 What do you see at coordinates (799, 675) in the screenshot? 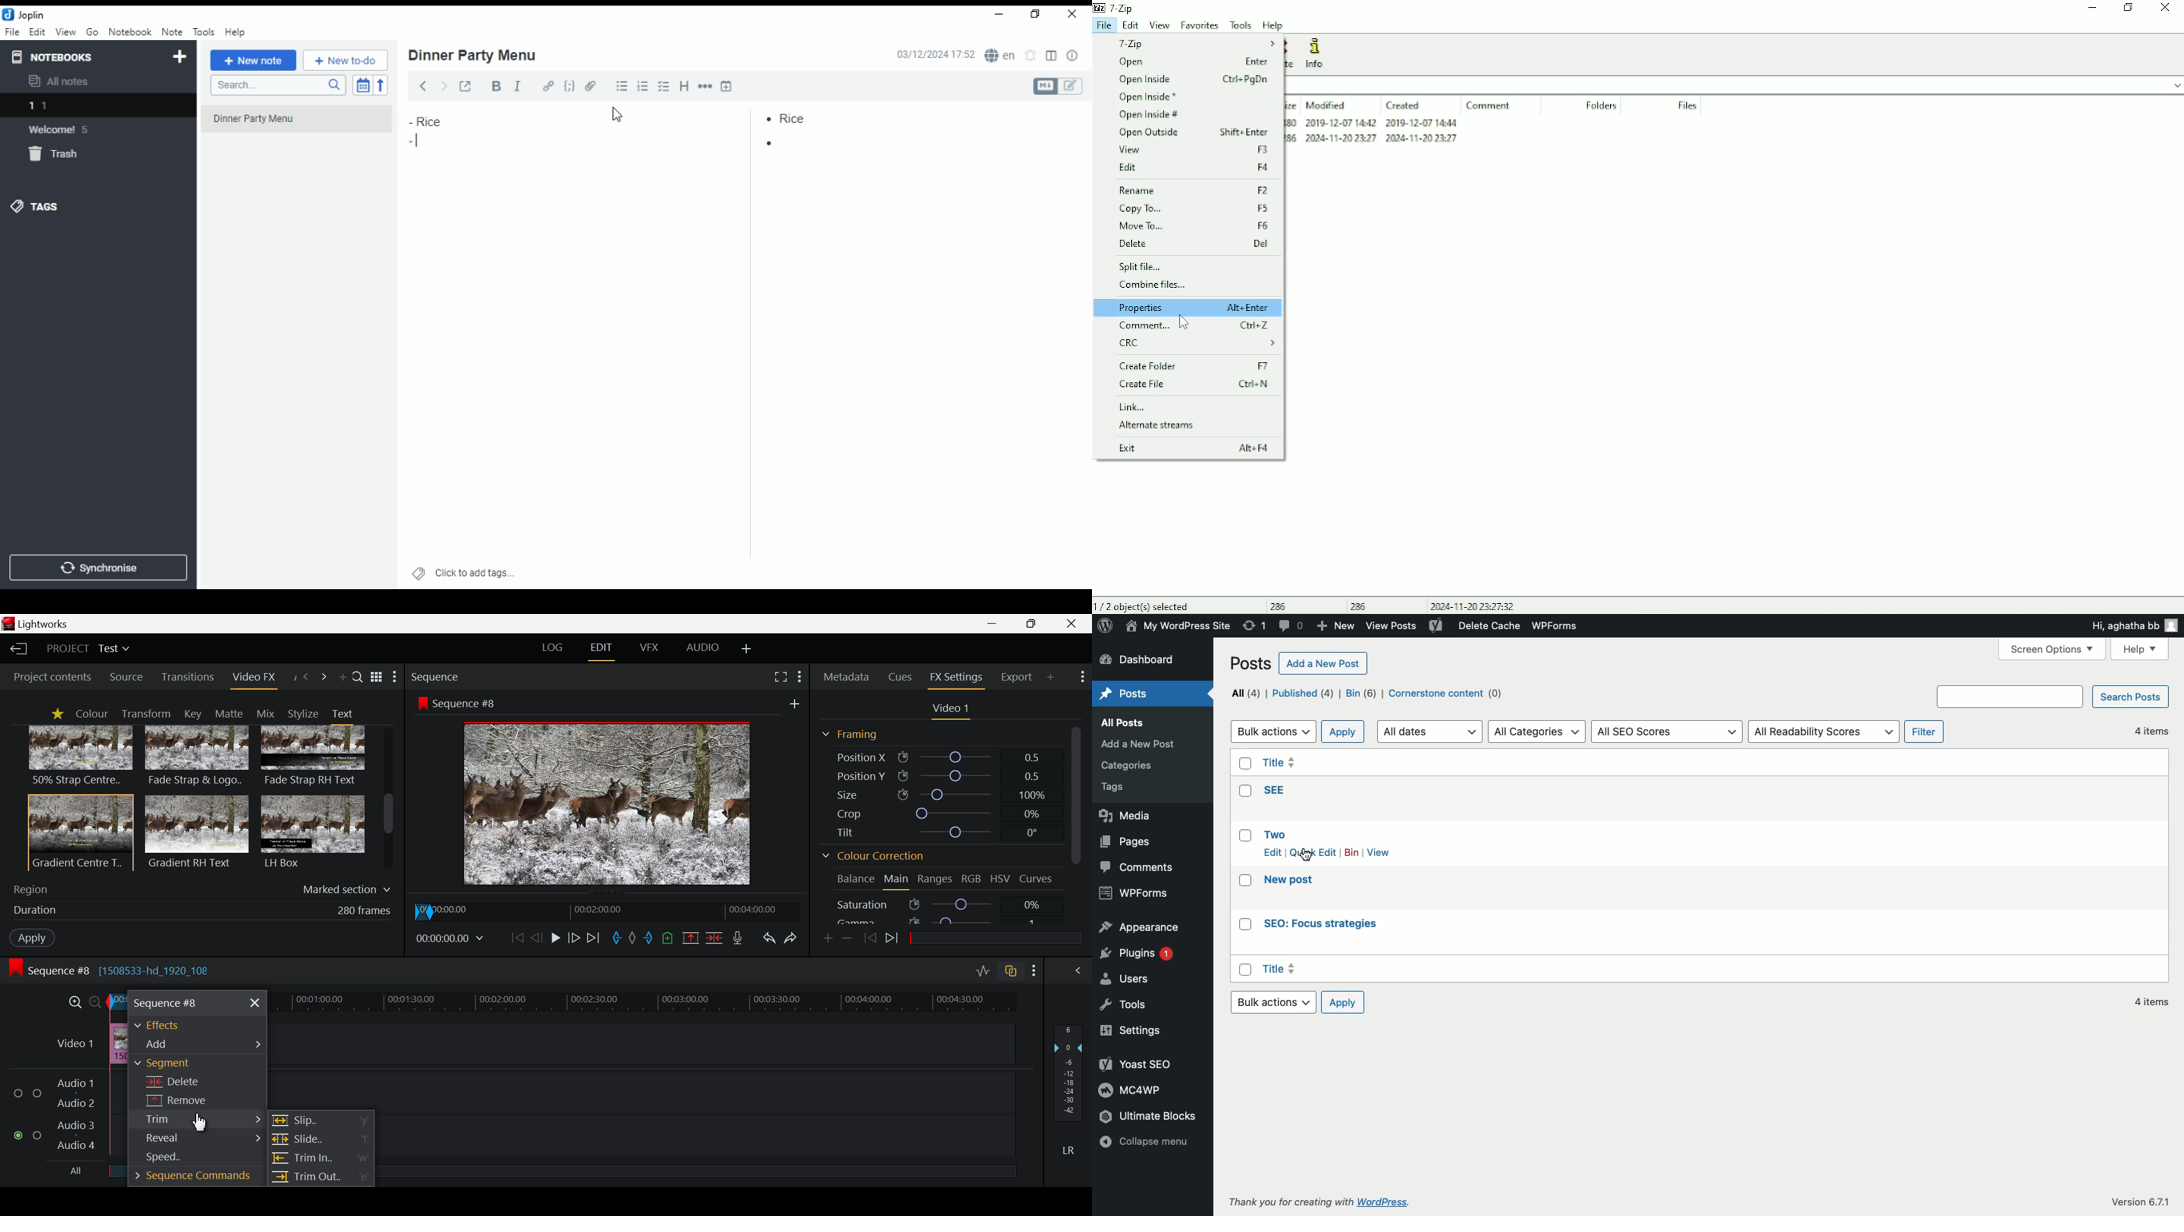
I see `Settings` at bounding box center [799, 675].